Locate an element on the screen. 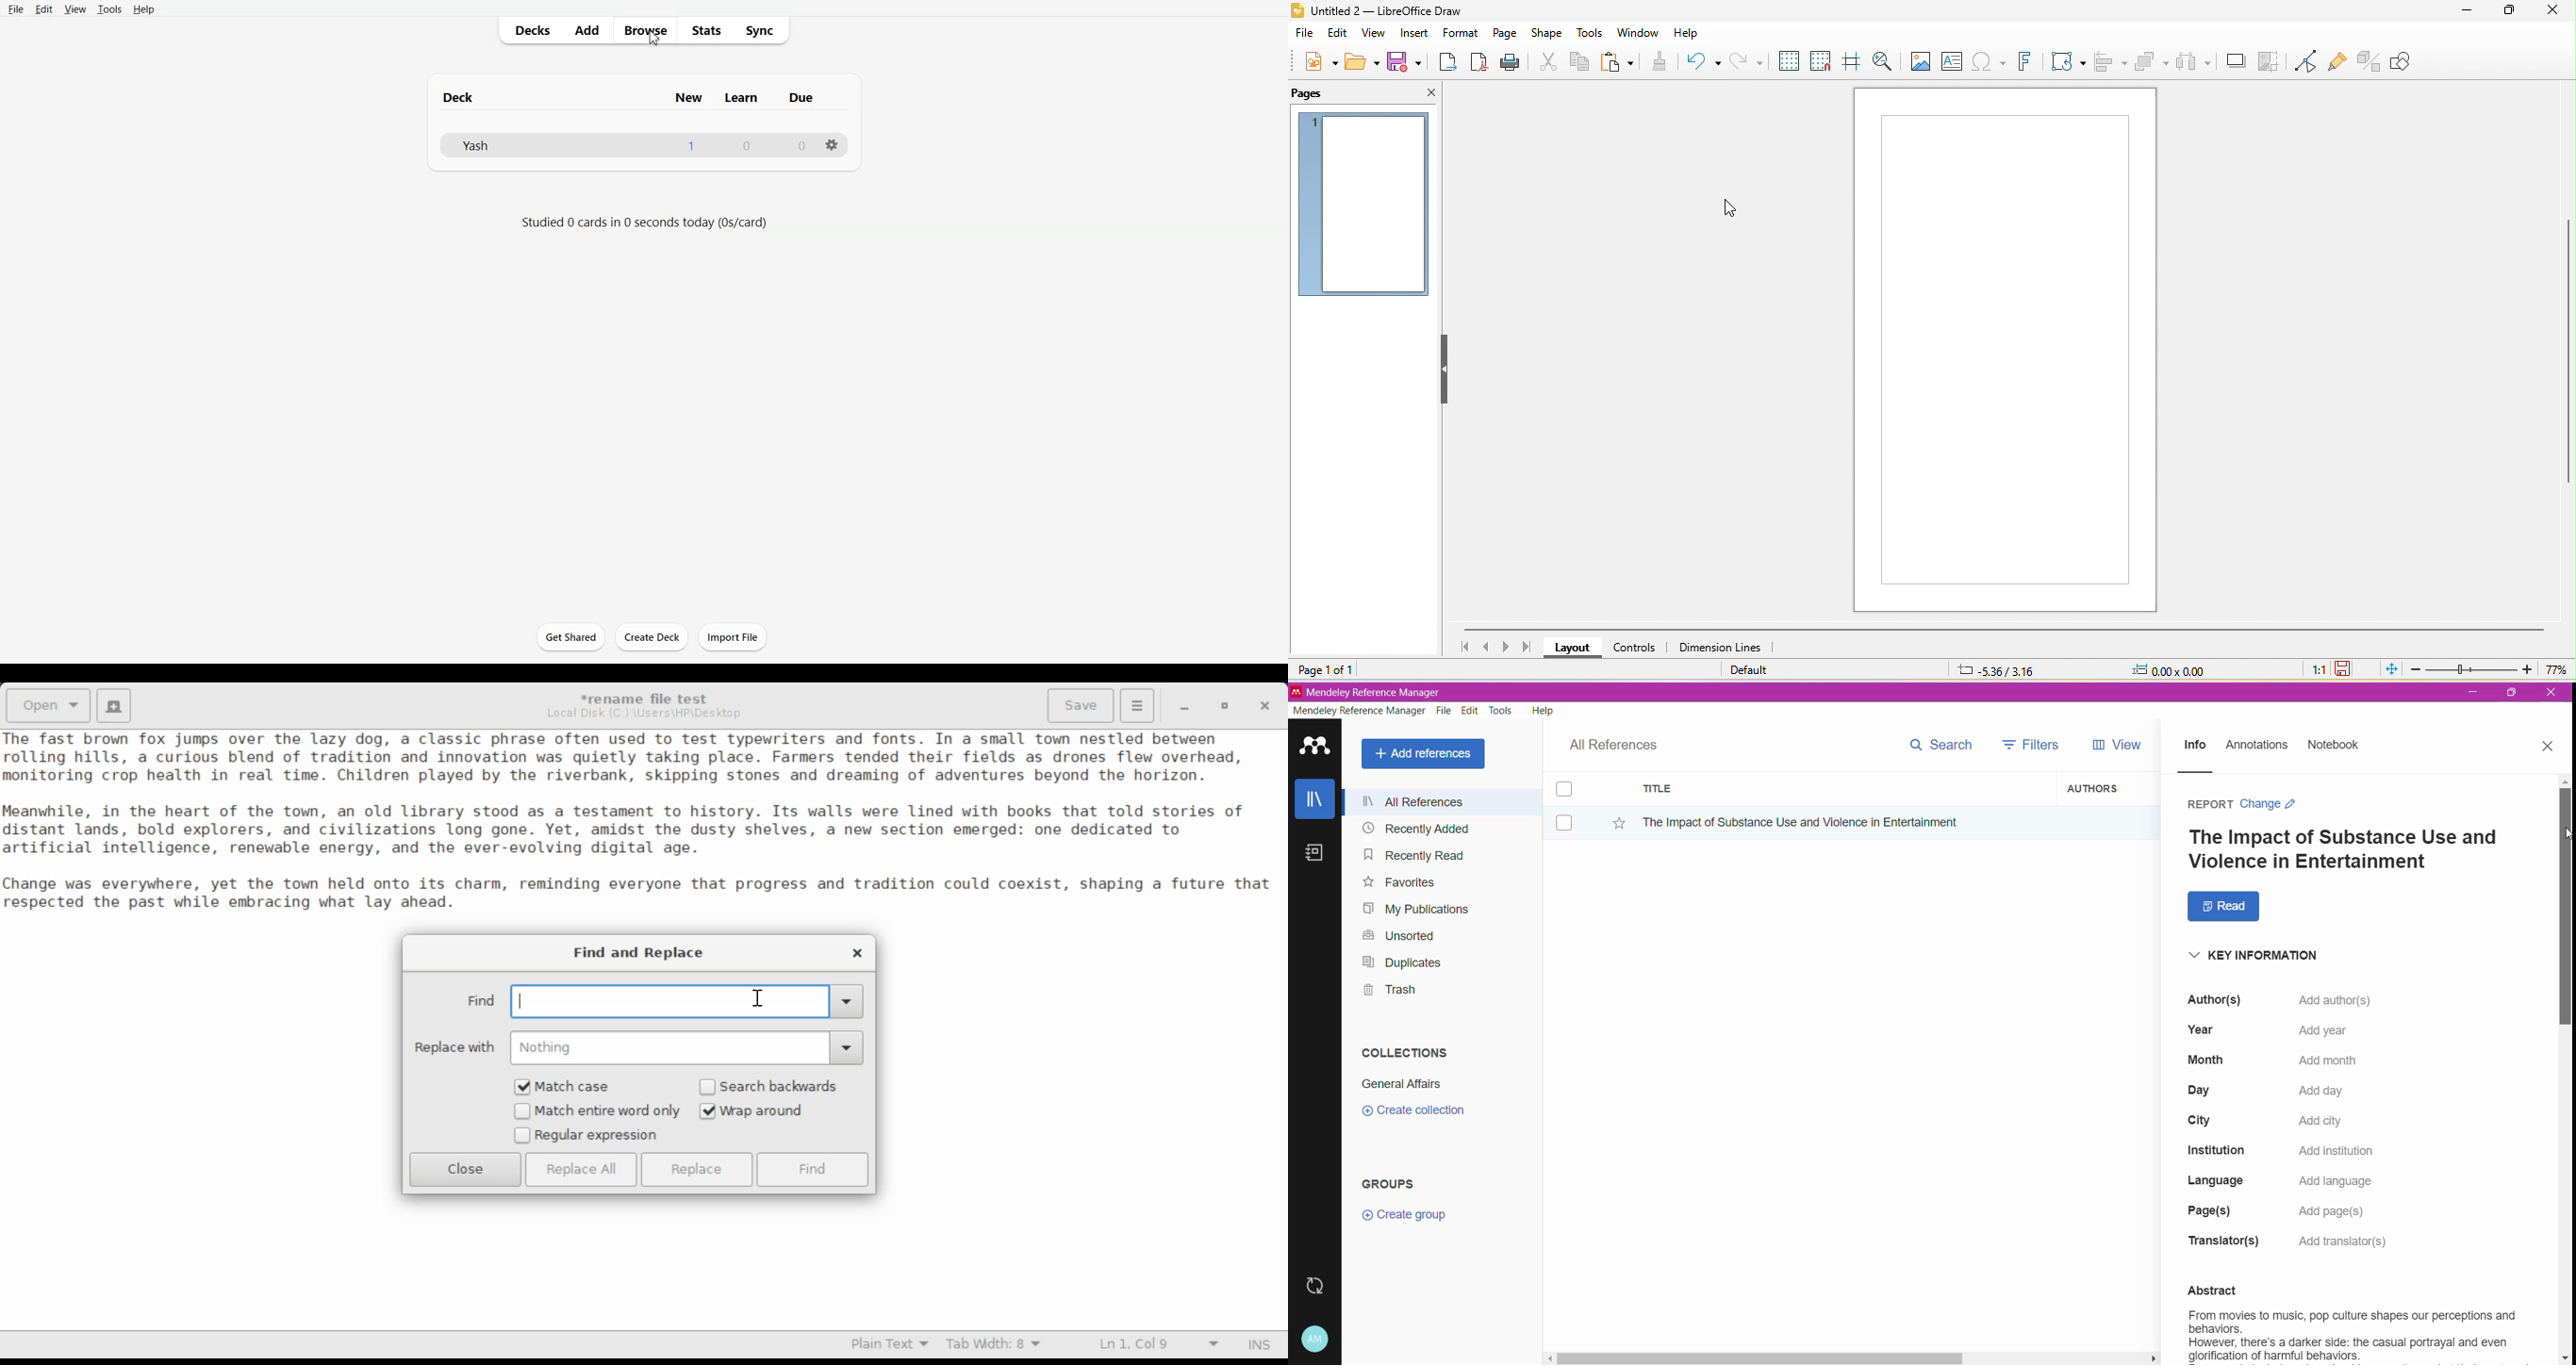  View is located at coordinates (74, 8).